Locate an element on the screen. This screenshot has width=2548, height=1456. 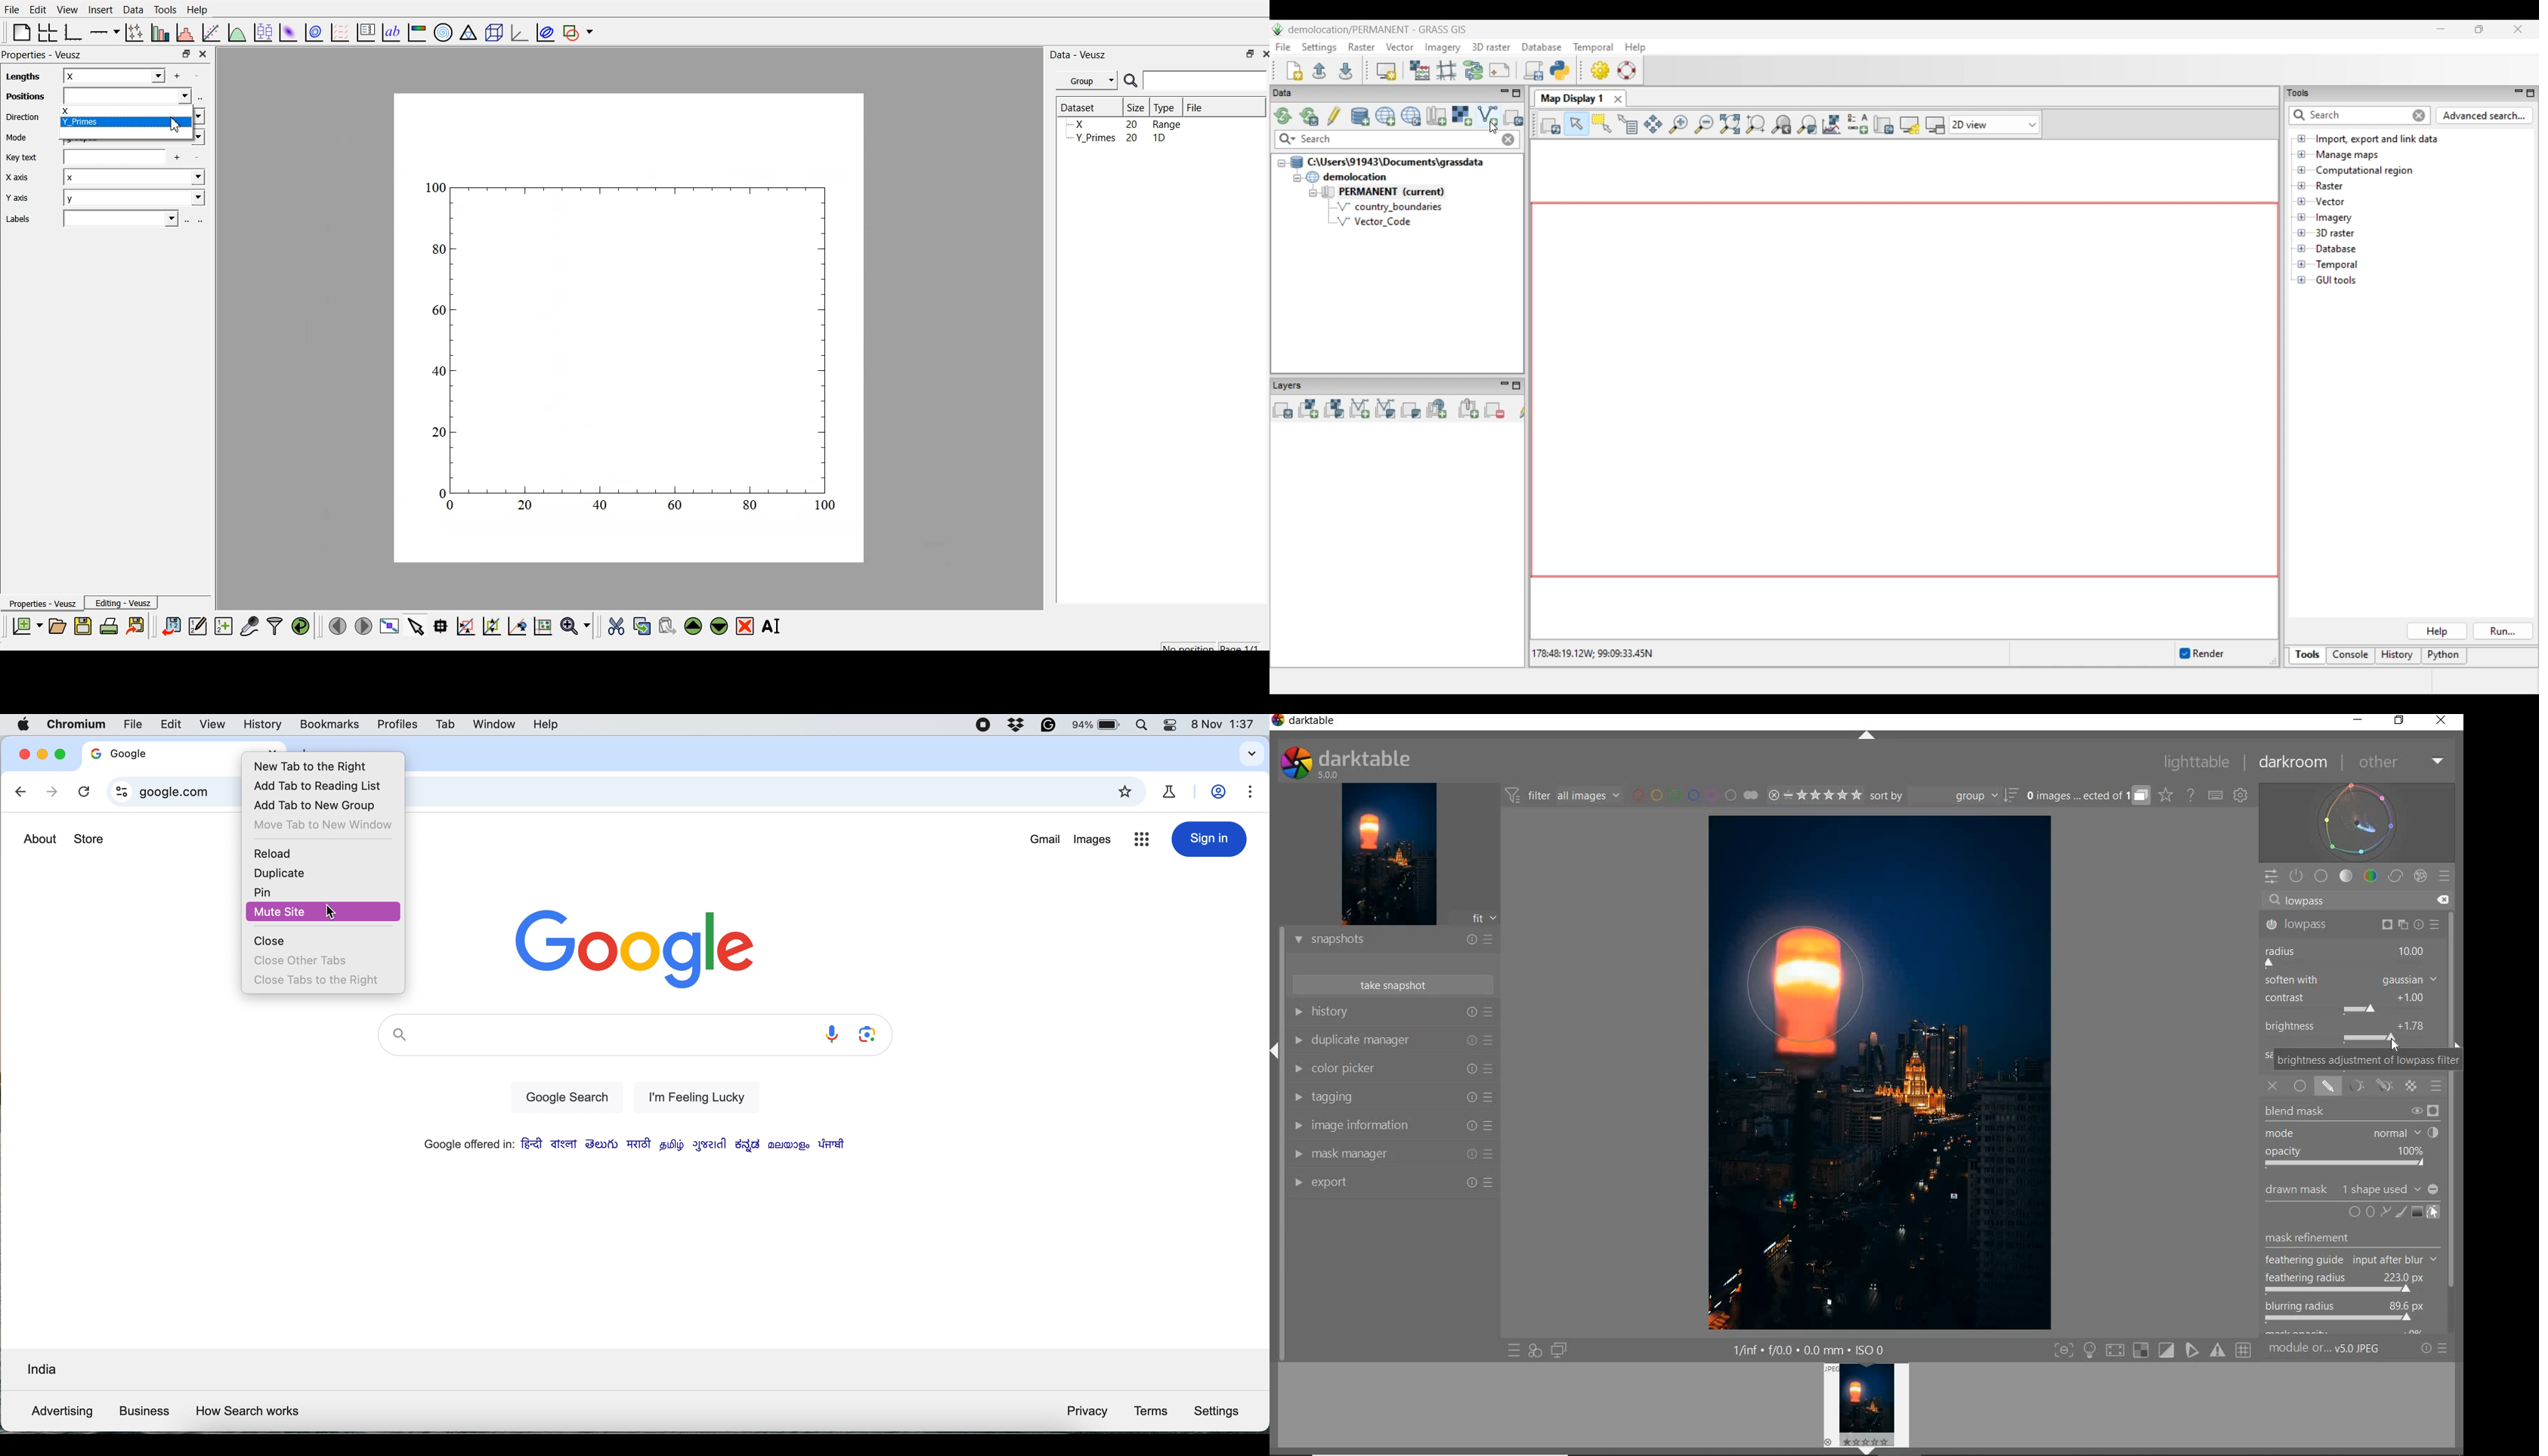
DELETE is located at coordinates (2444, 901).